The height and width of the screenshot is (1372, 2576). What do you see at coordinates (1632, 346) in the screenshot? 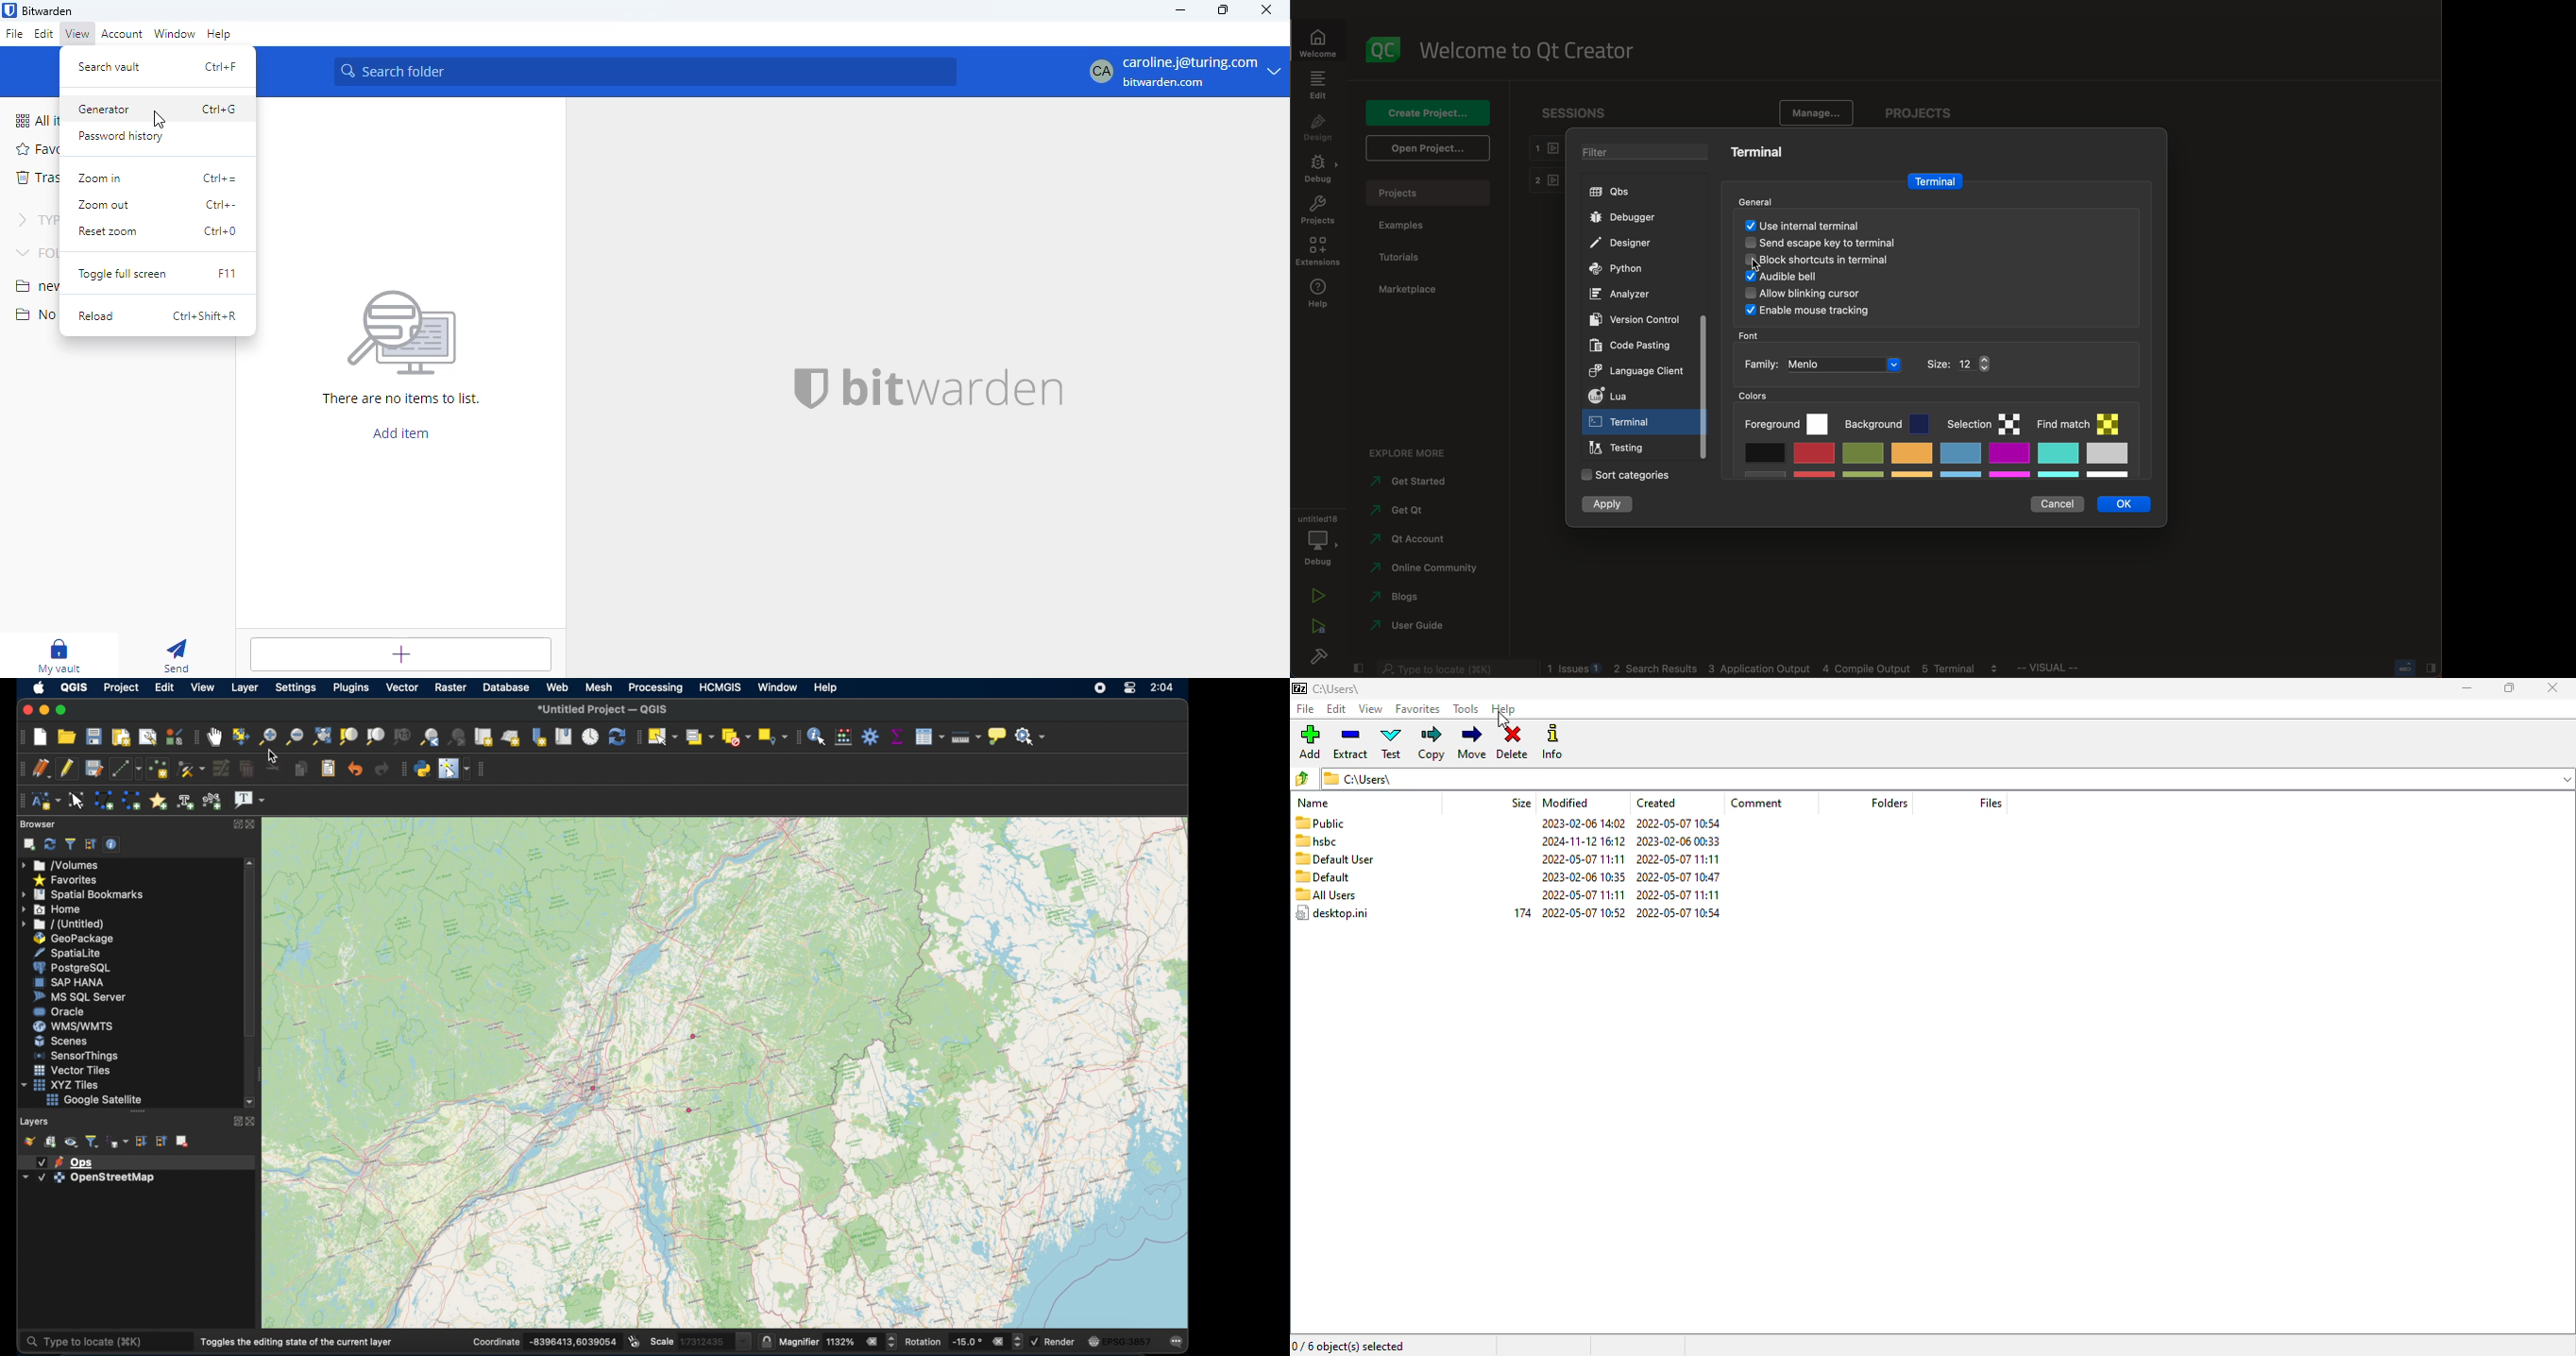
I see `code` at bounding box center [1632, 346].